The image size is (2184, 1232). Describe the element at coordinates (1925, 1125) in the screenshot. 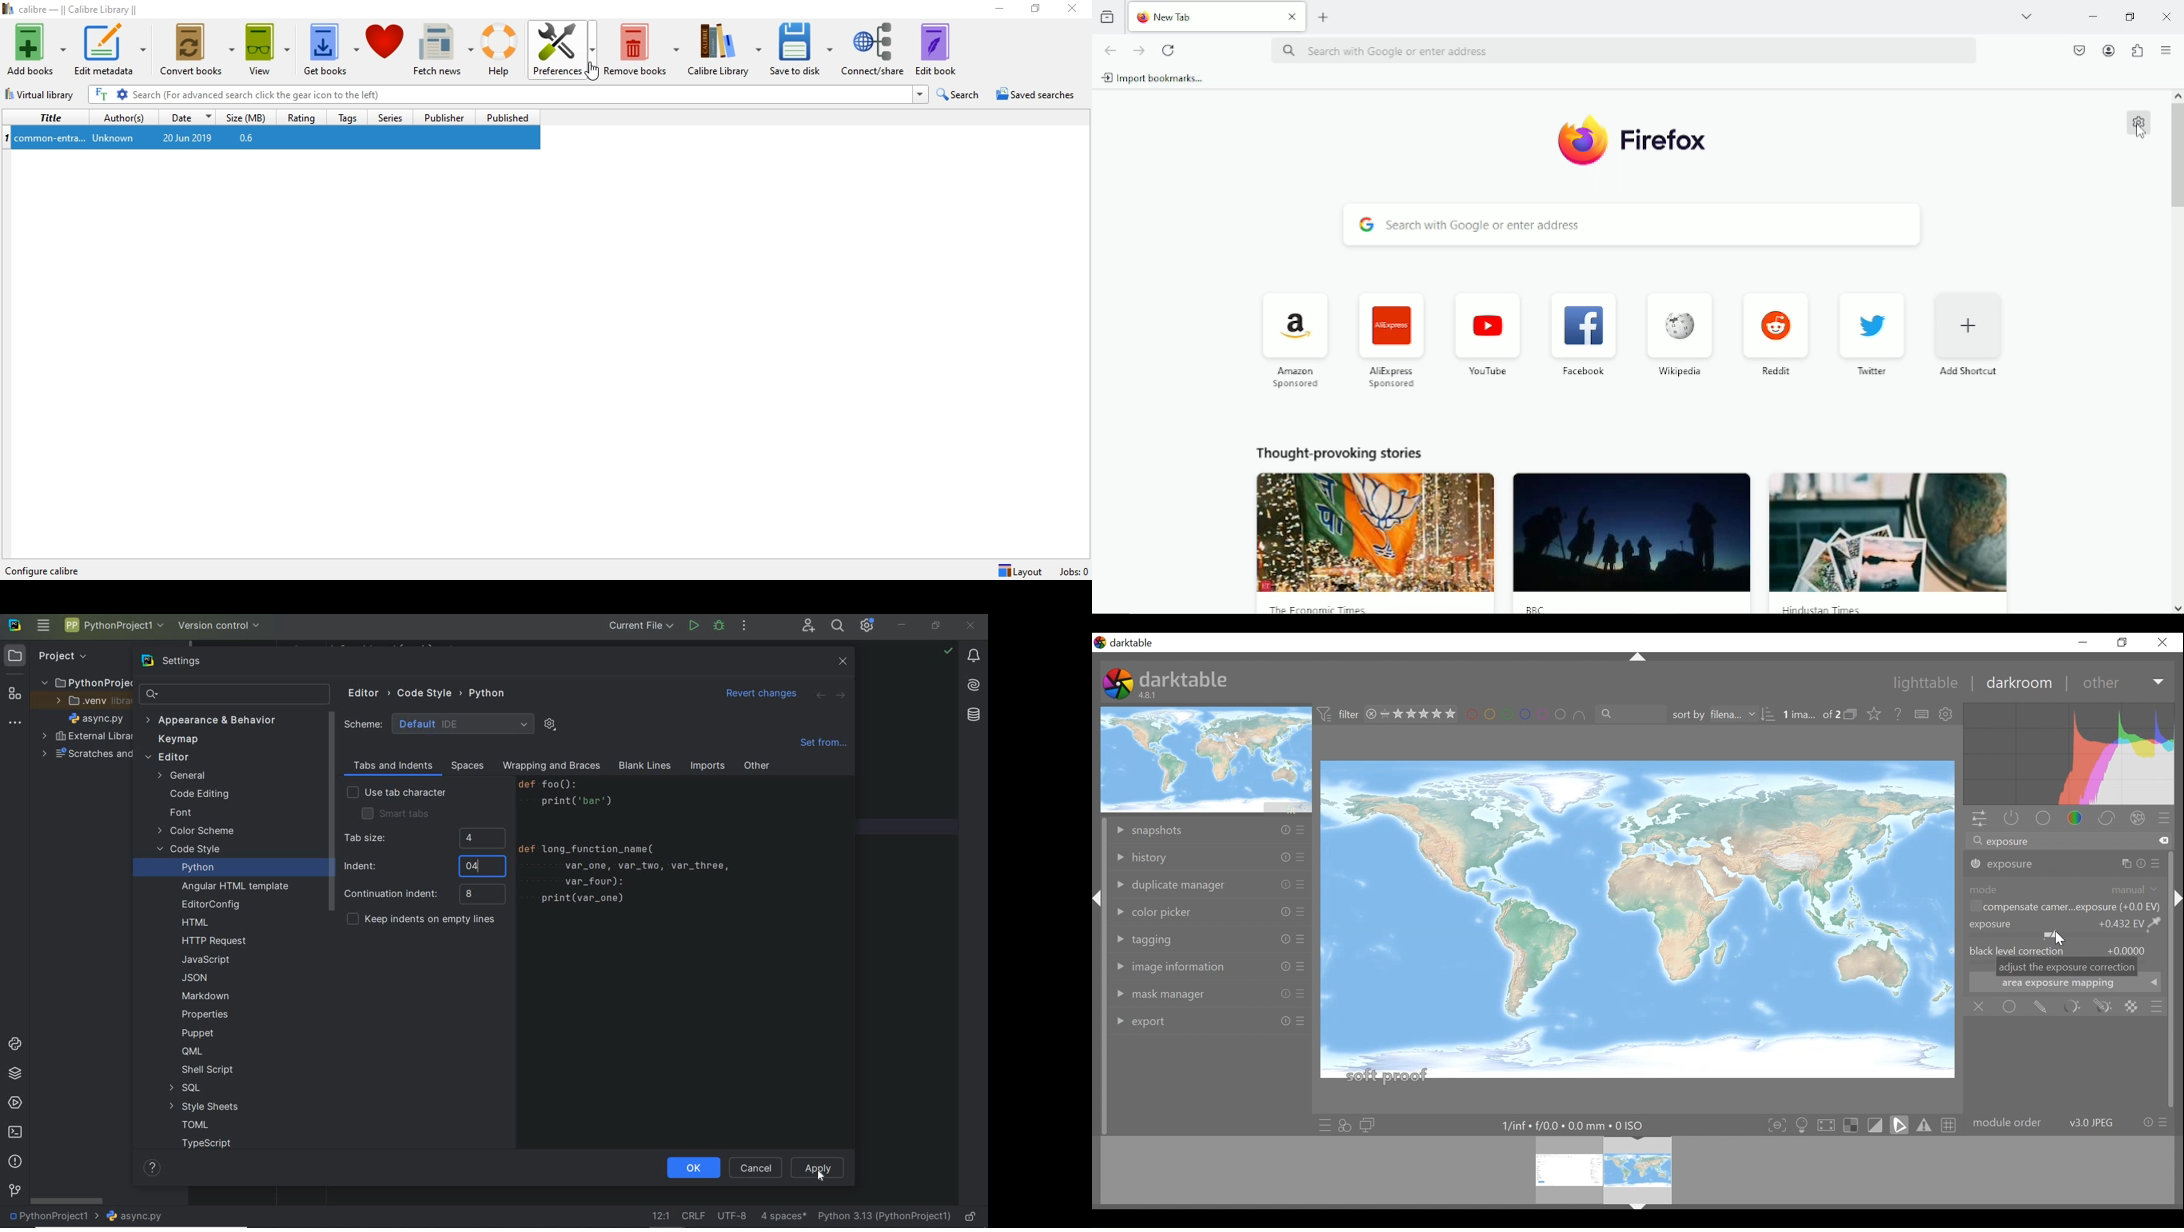

I see `toggle gamut checking` at that location.